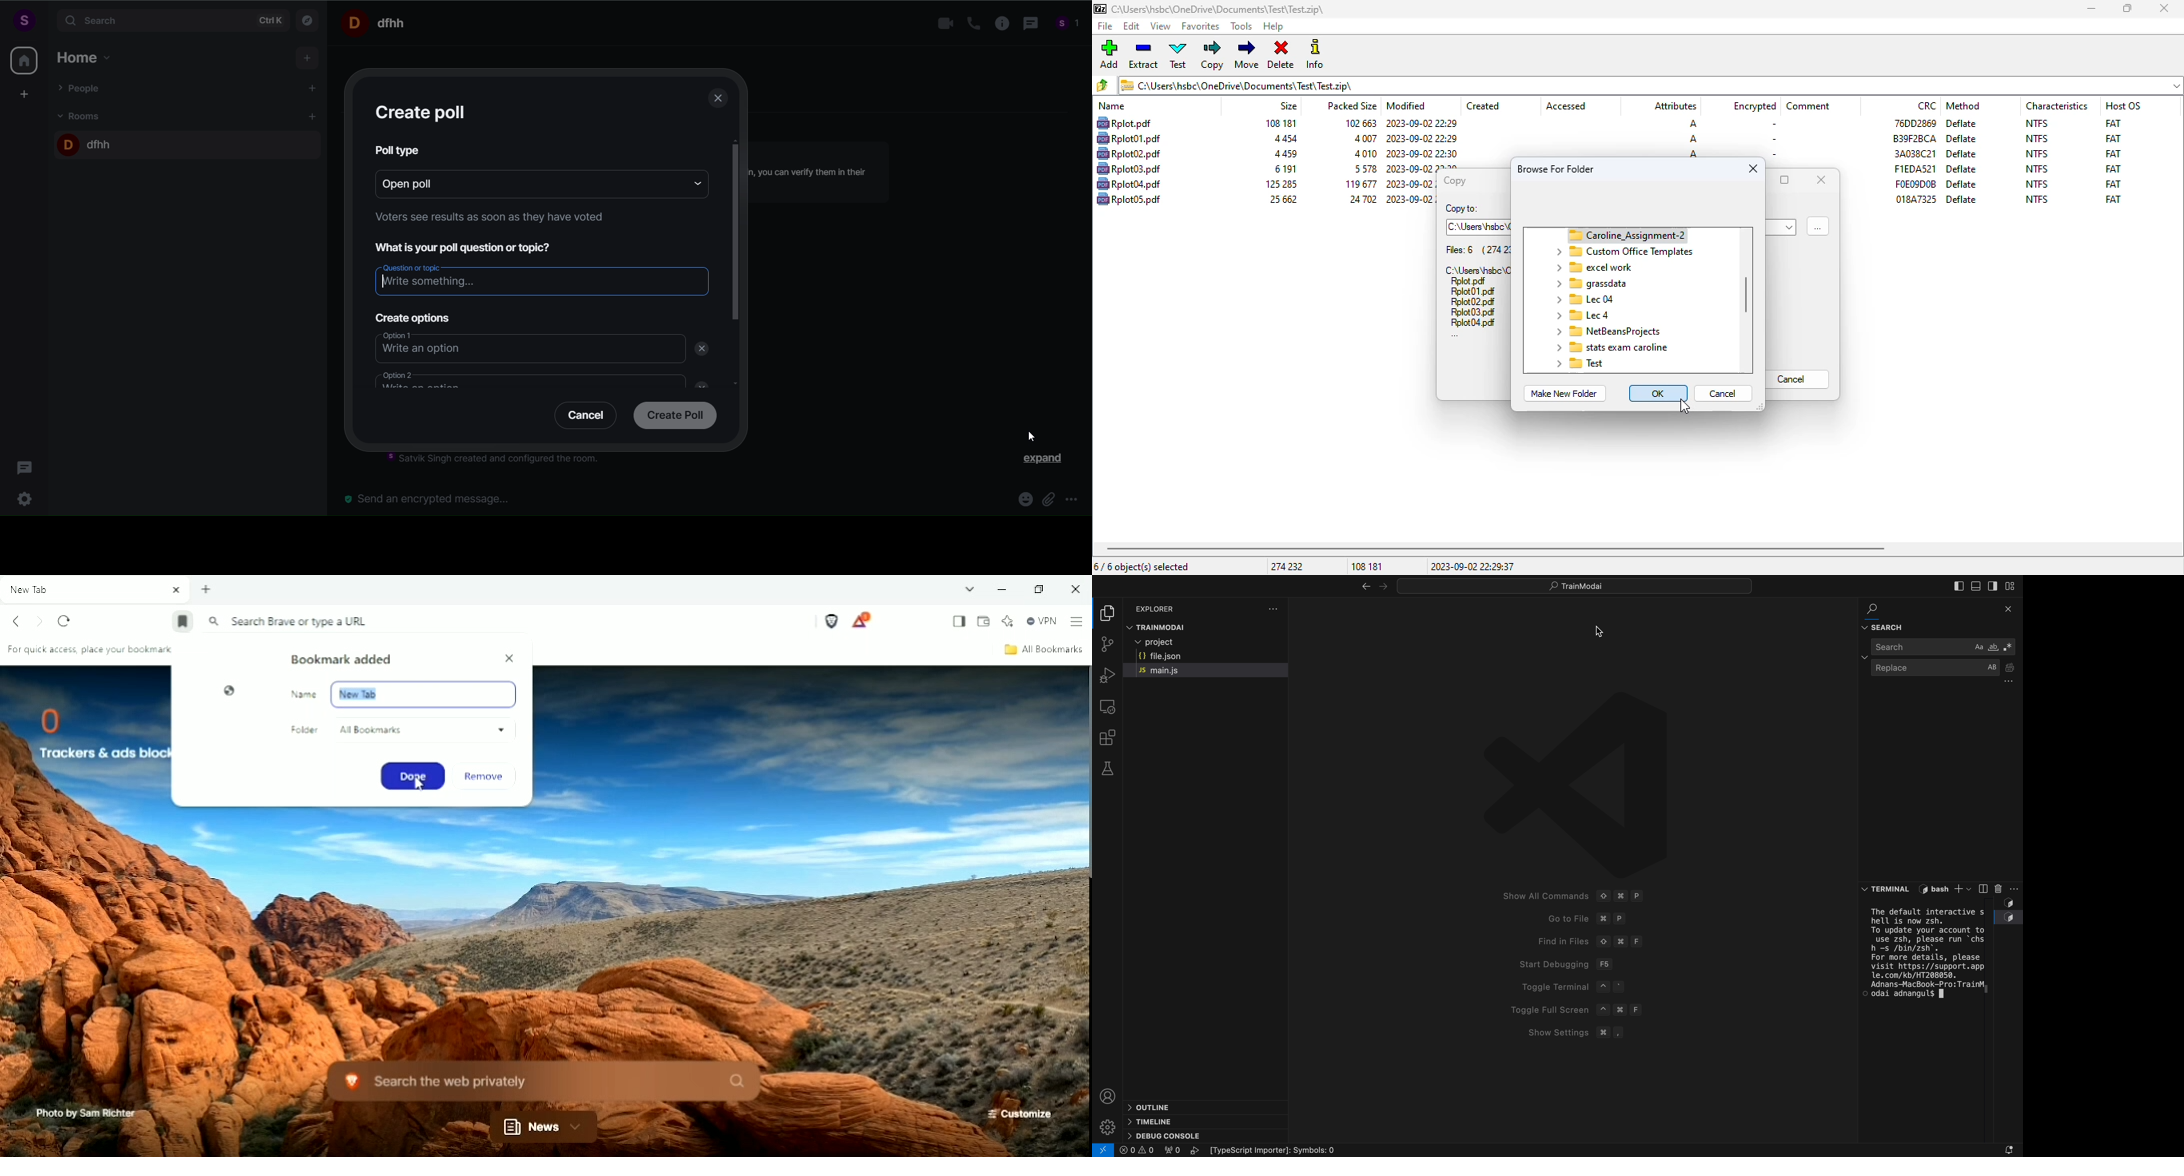 This screenshot has height=1176, width=2184. Describe the element at coordinates (1563, 394) in the screenshot. I see `make new folder` at that location.